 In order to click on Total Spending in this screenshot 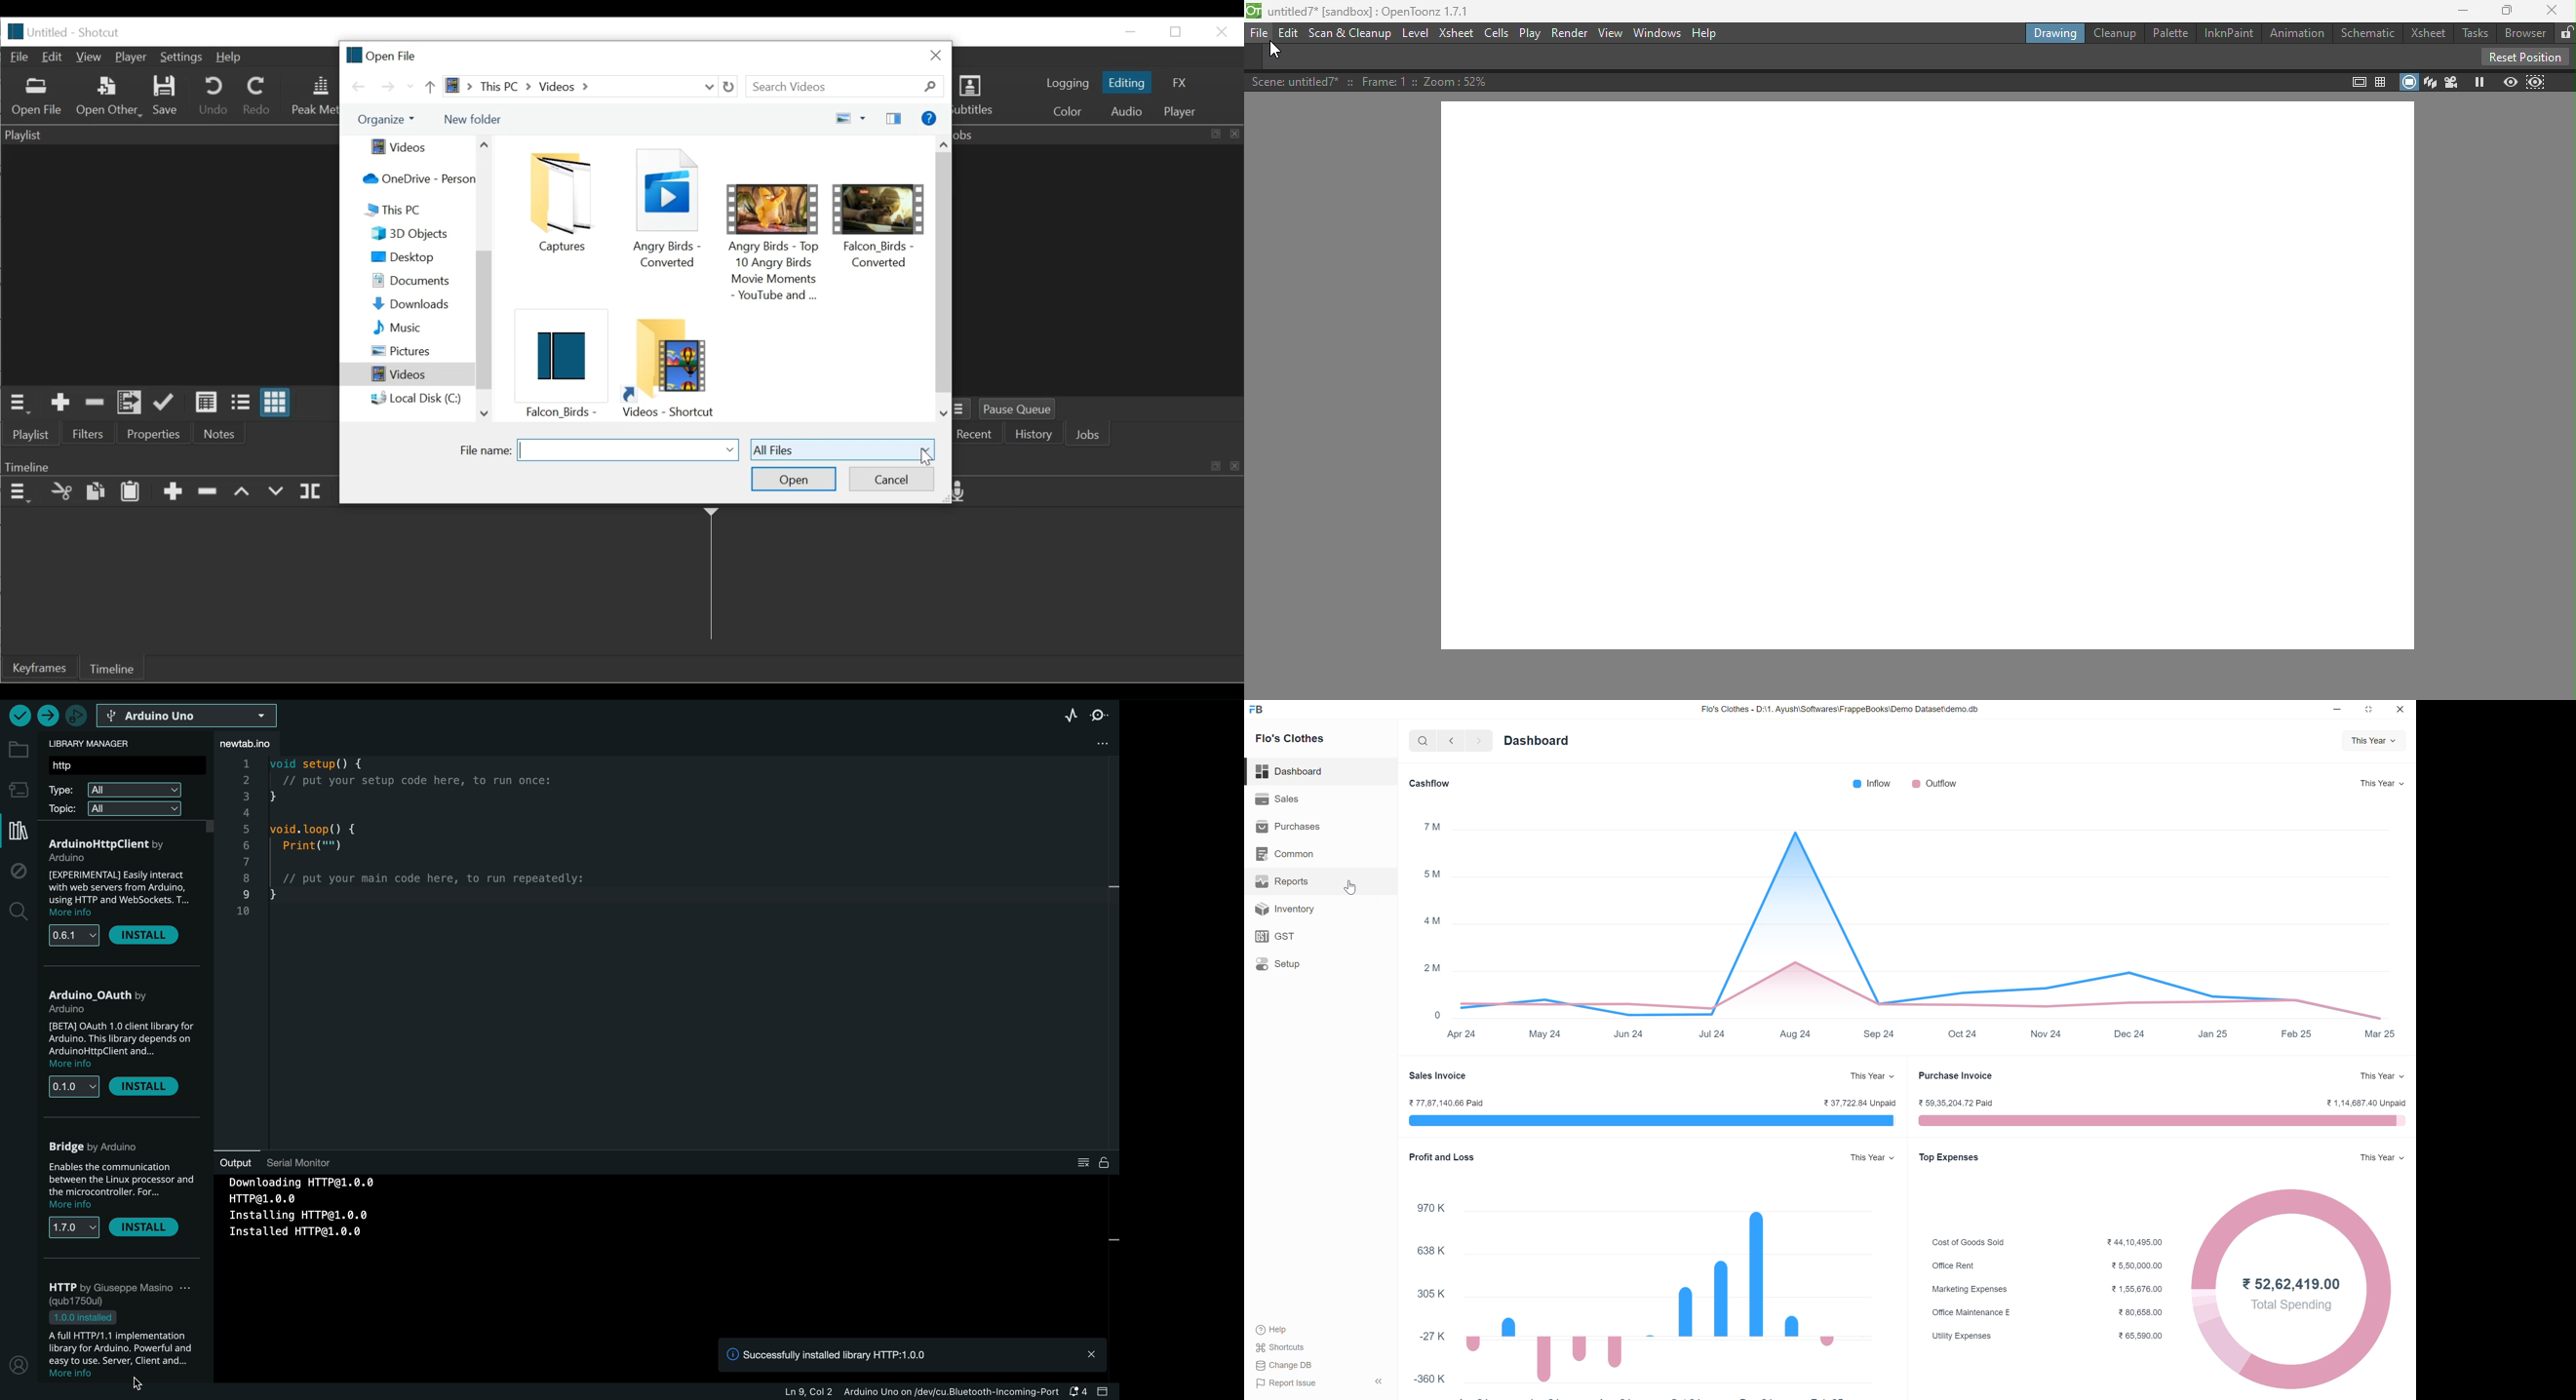, I will do `click(2286, 1305)`.